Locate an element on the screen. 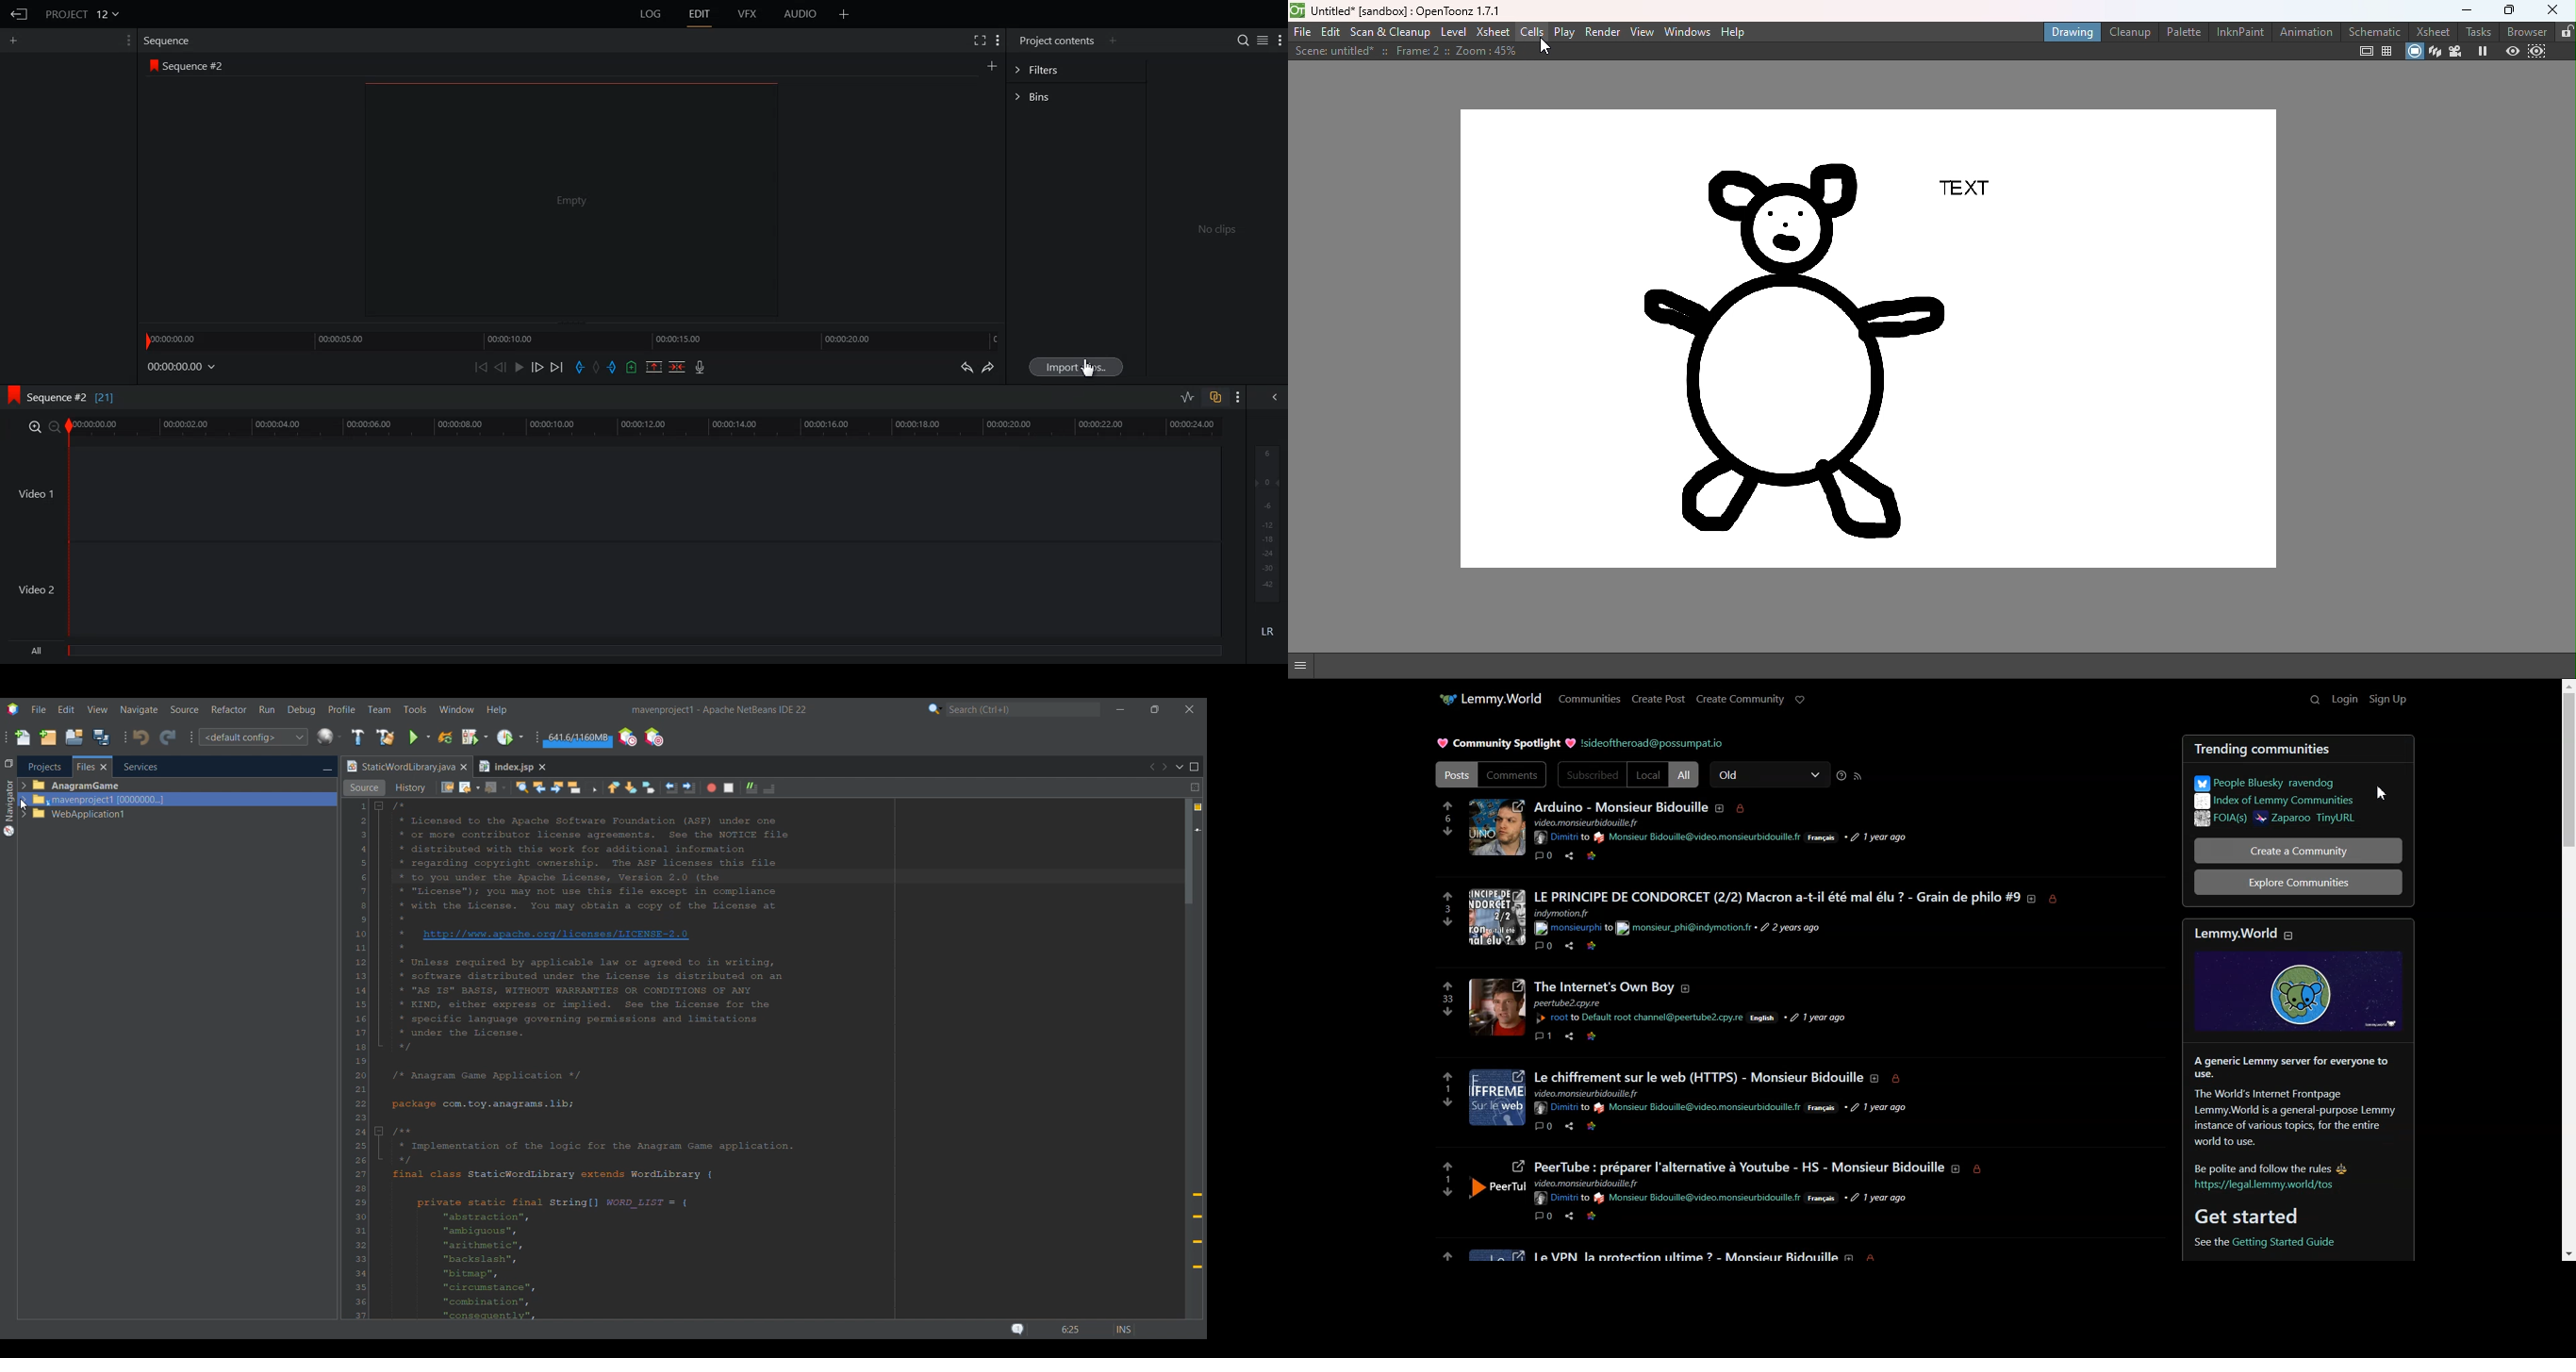  Subscribed is located at coordinates (1591, 775).